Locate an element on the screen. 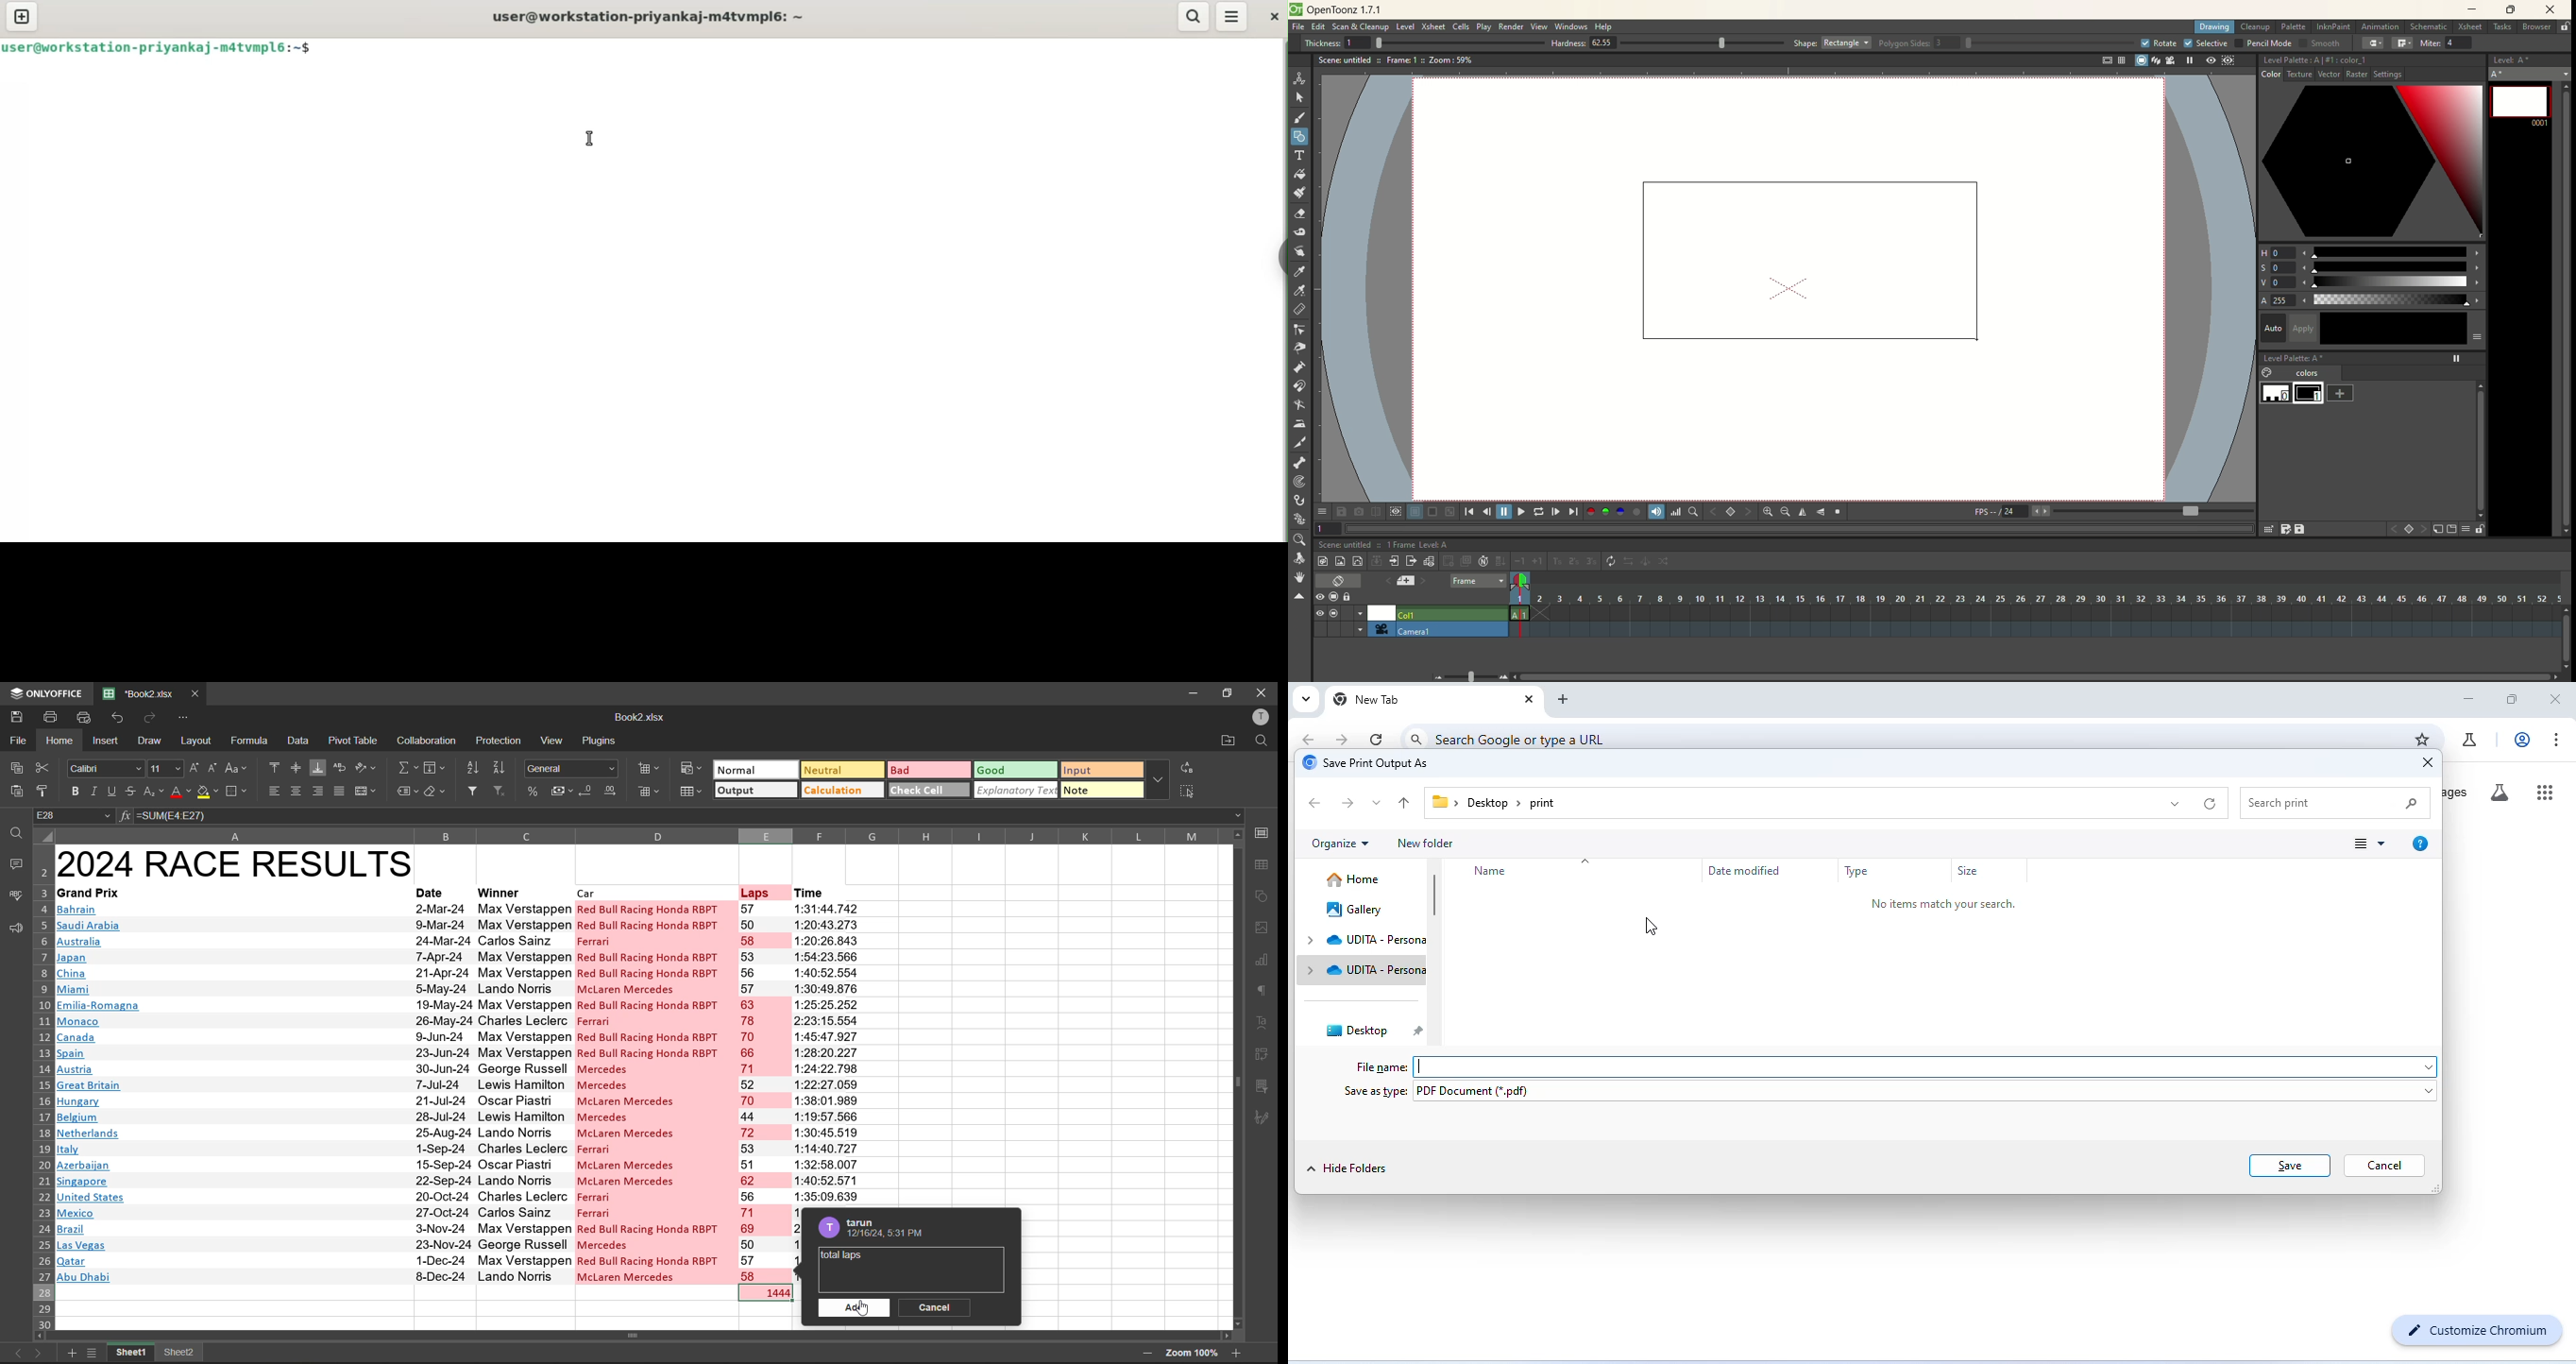 This screenshot has width=2576, height=1372. close sub-Xsheet is located at coordinates (1412, 561).